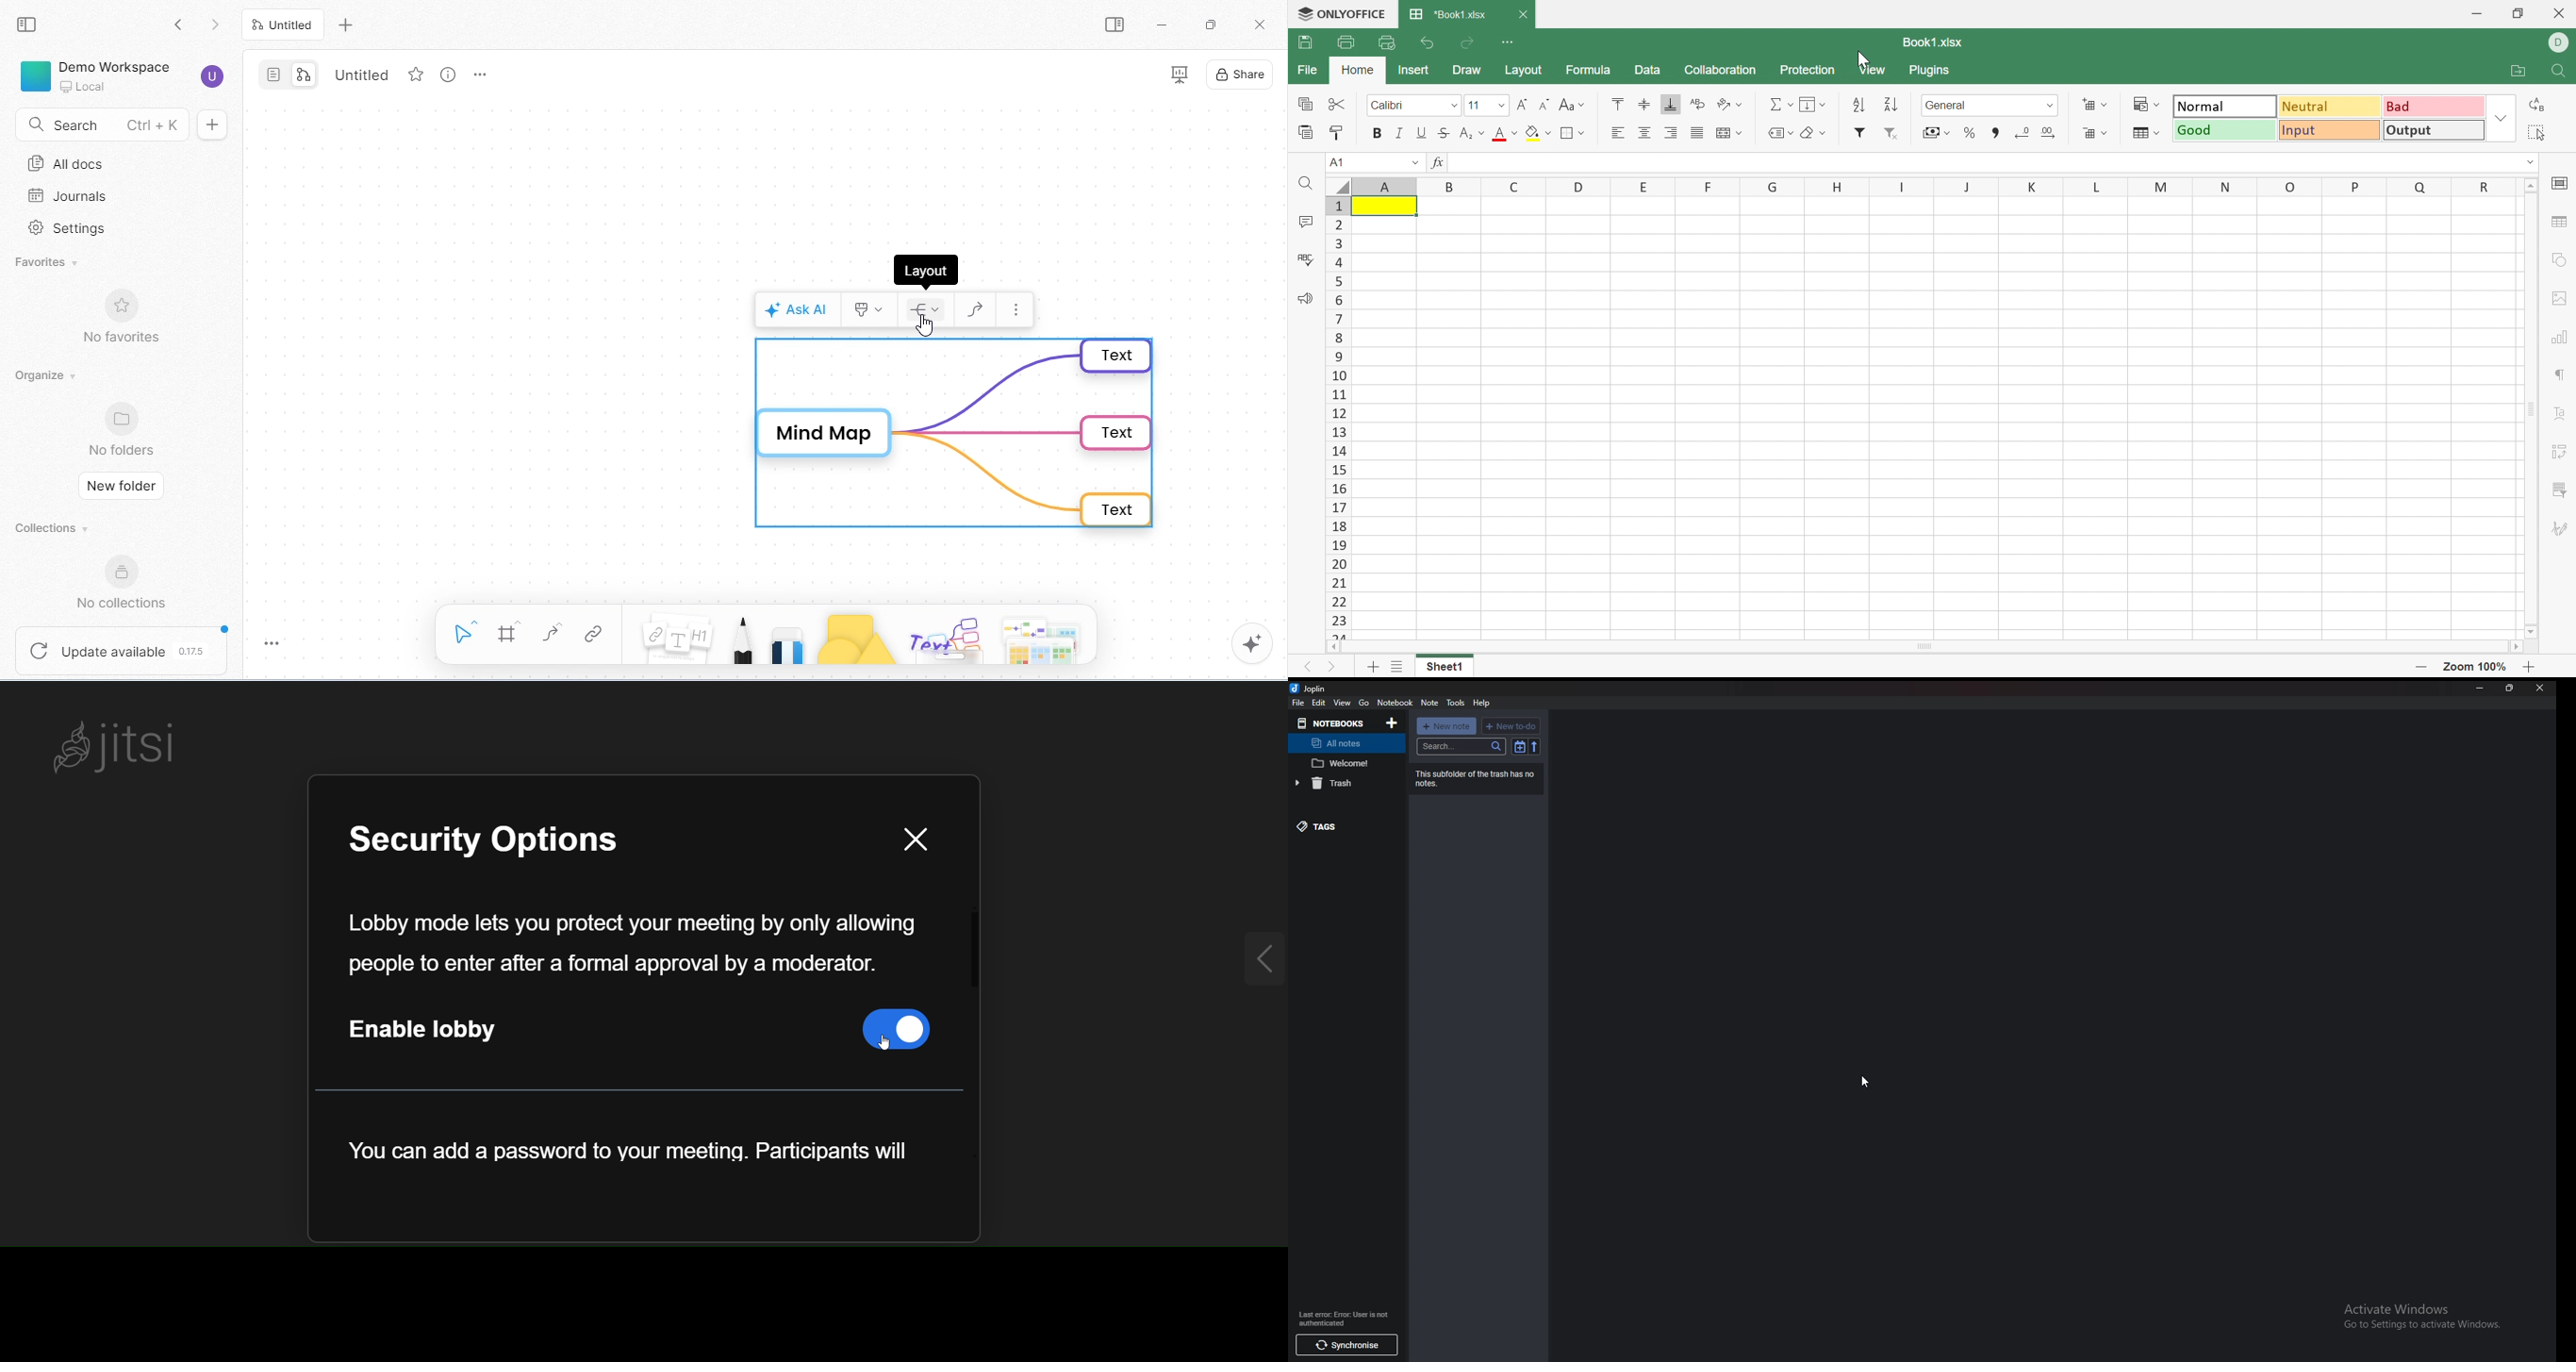 This screenshot has height=1372, width=2576. Describe the element at coordinates (1344, 1318) in the screenshot. I see `info` at that location.